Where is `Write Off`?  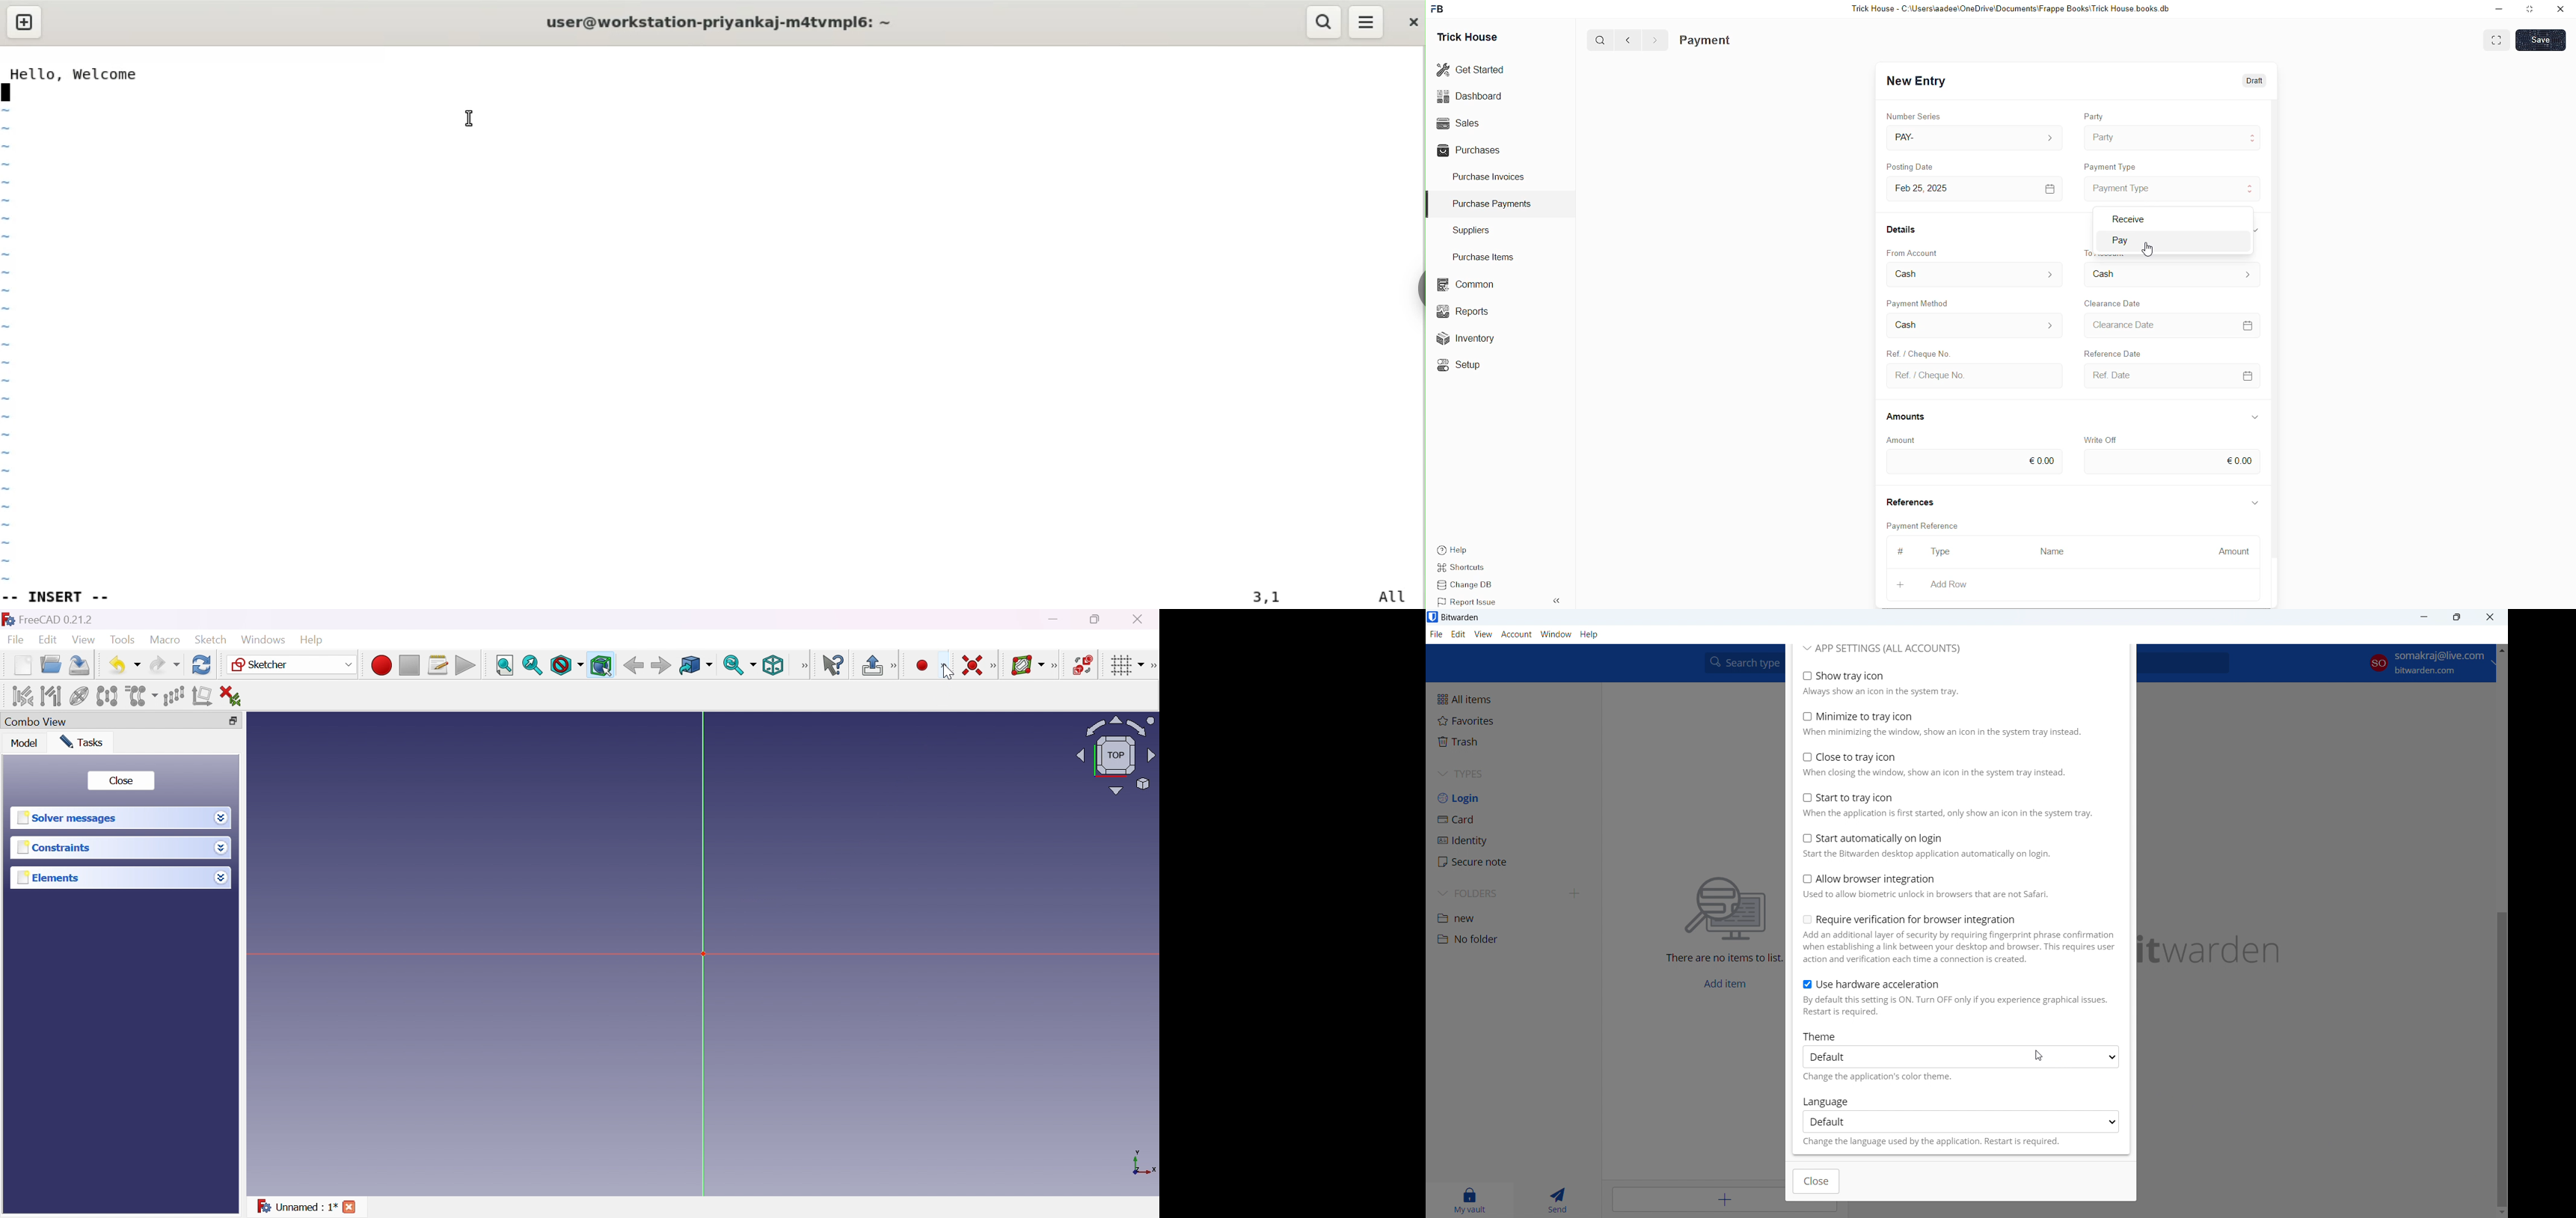
Write Off is located at coordinates (2103, 439).